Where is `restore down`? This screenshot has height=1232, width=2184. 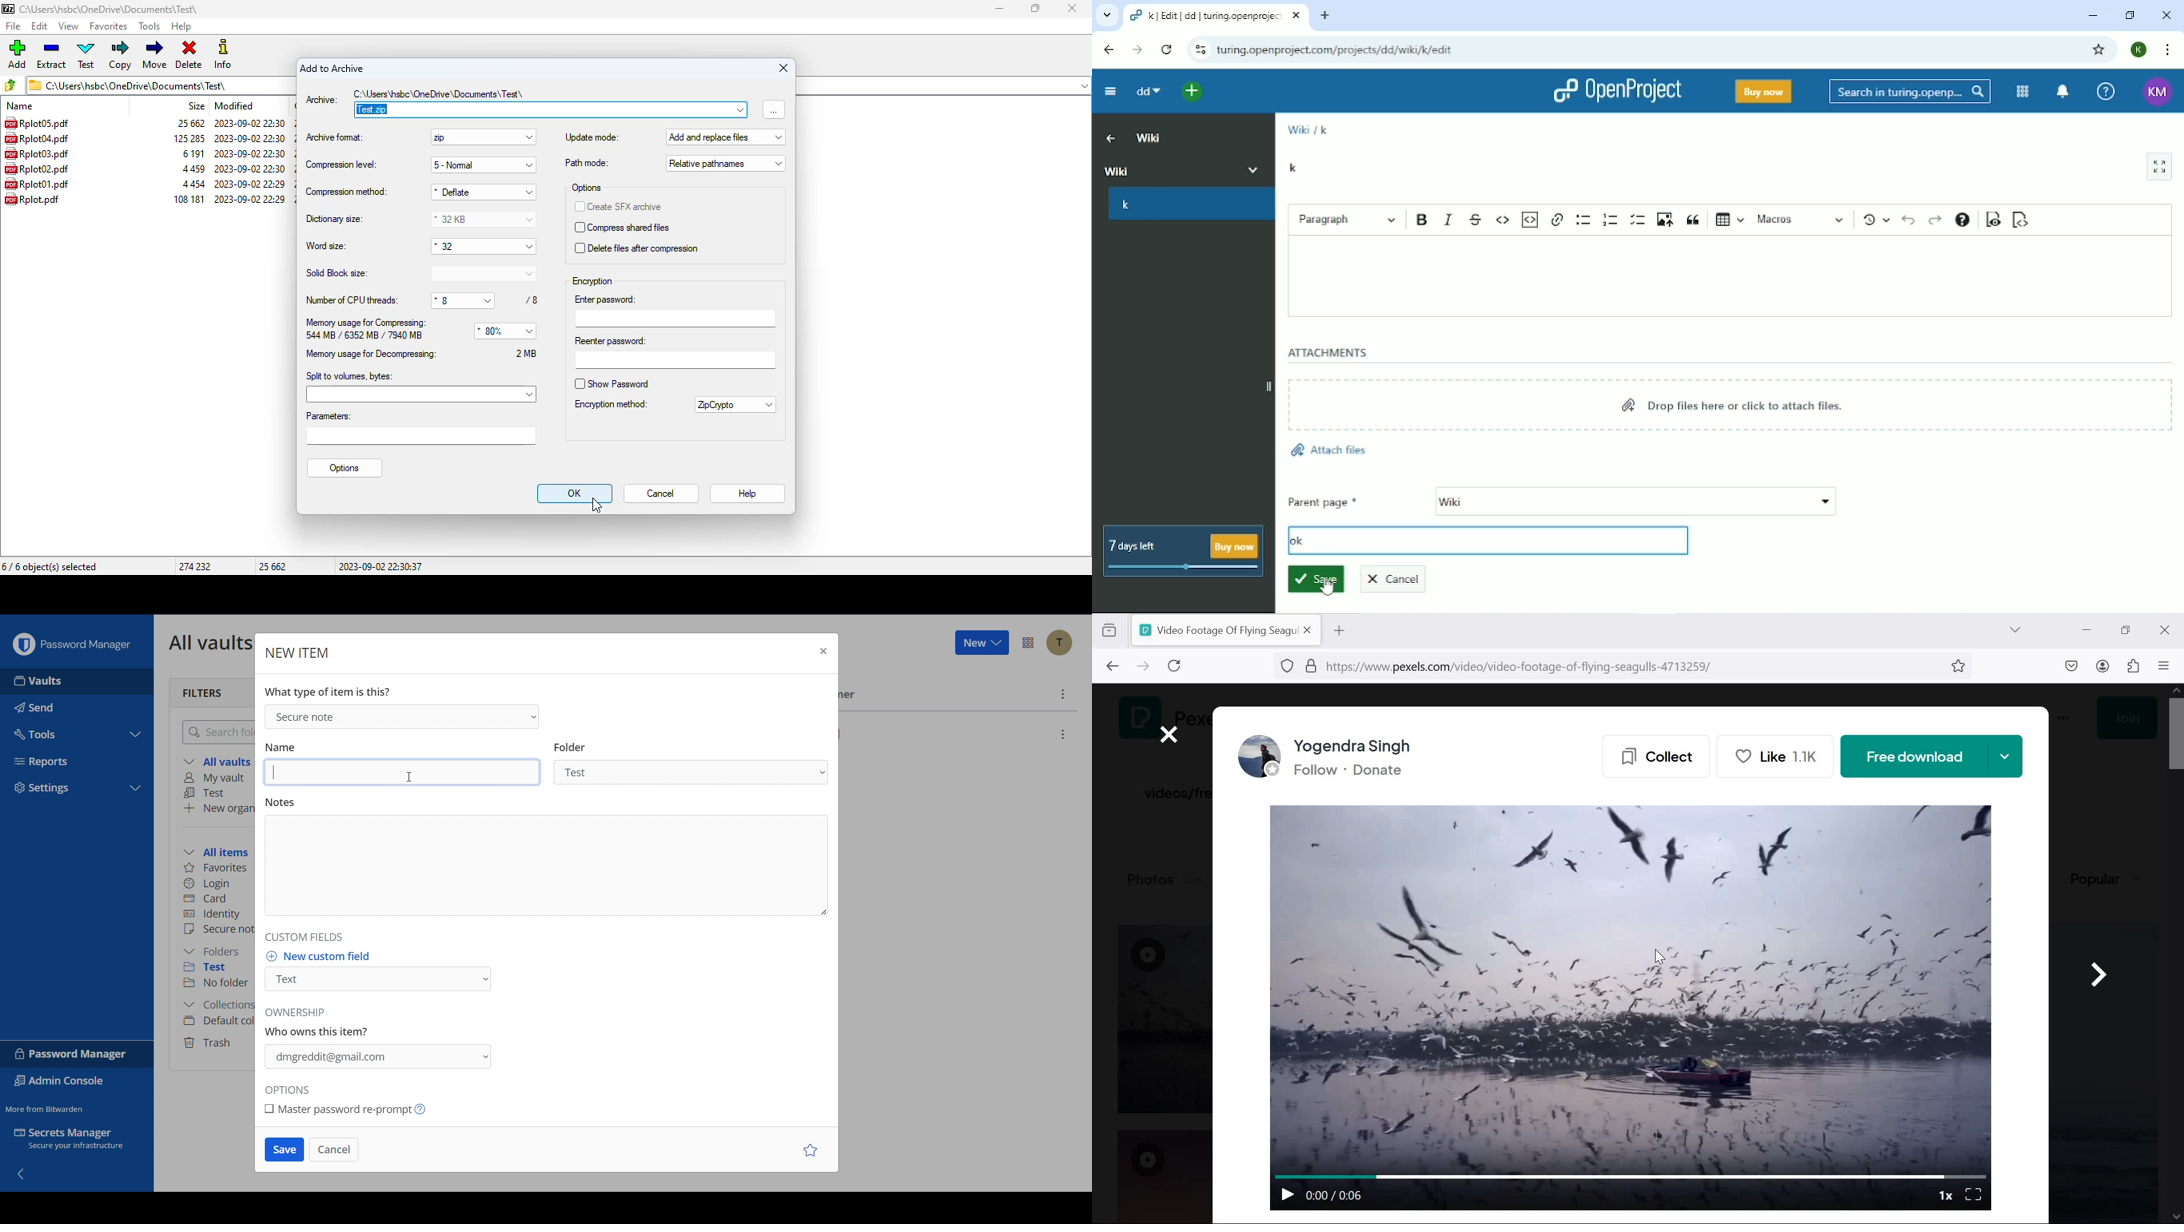
restore down is located at coordinates (2127, 630).